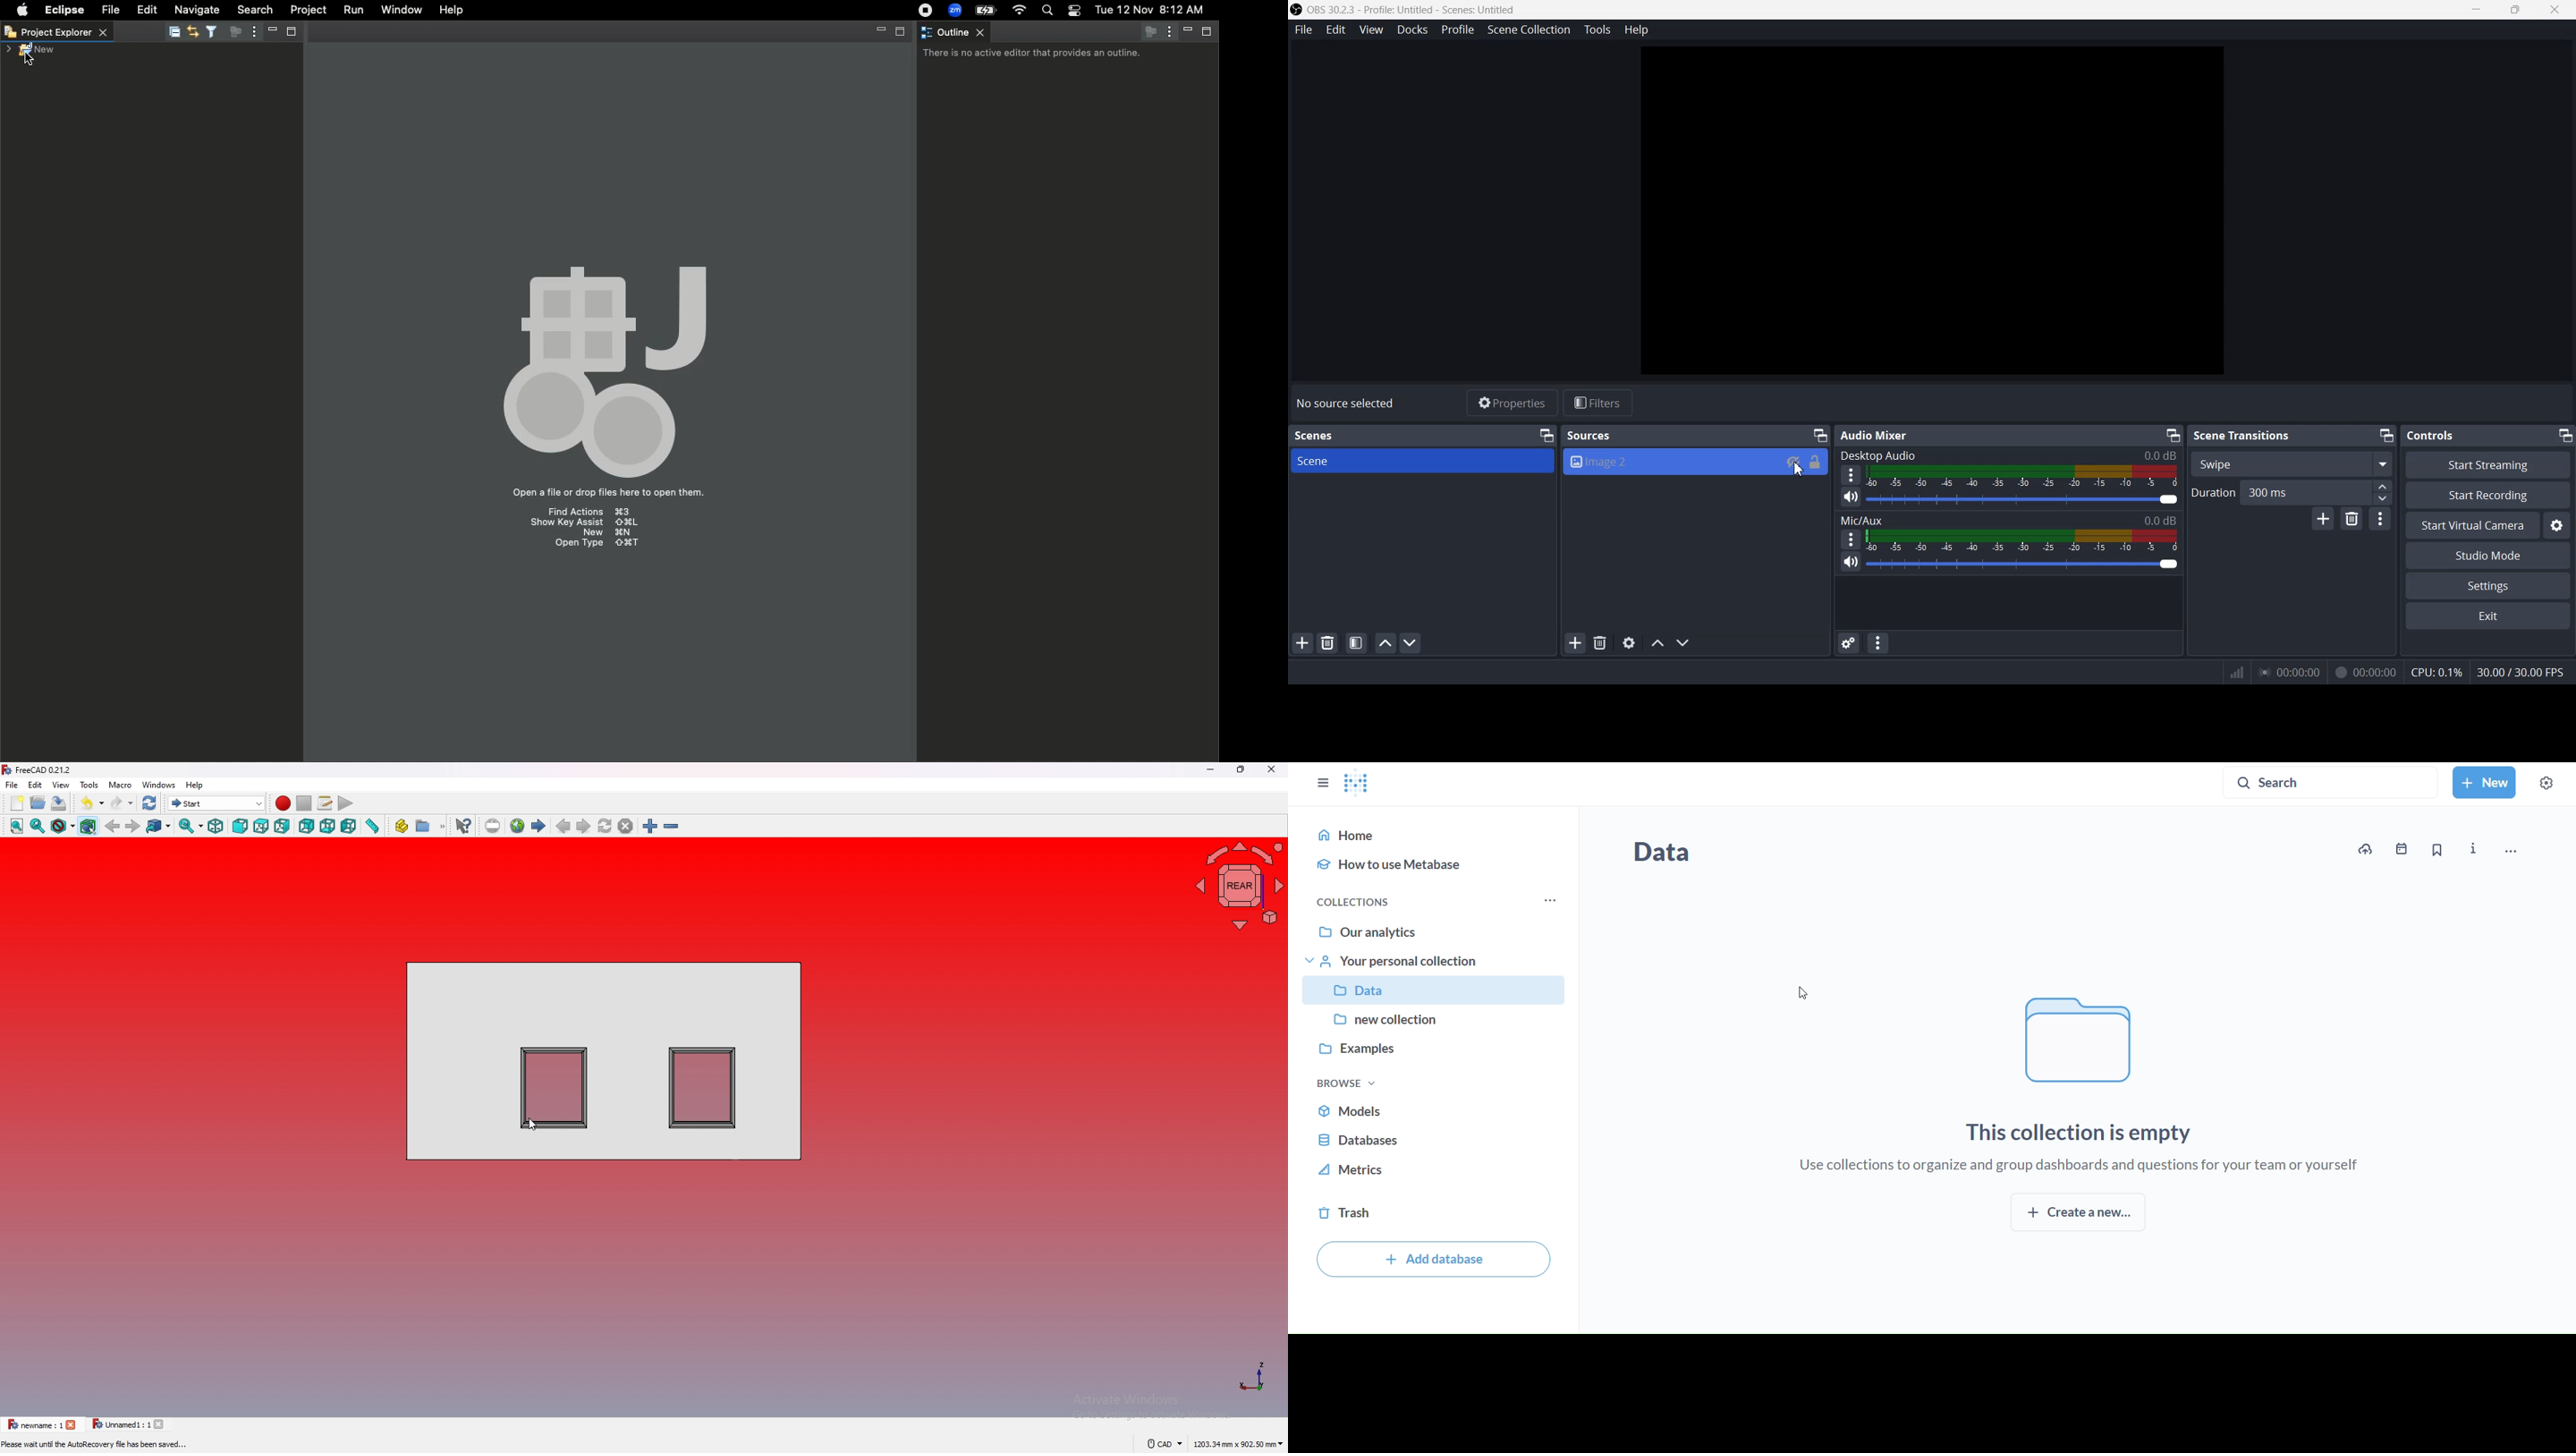  What do you see at coordinates (1882, 642) in the screenshot?
I see `Audio mixer menu` at bounding box center [1882, 642].